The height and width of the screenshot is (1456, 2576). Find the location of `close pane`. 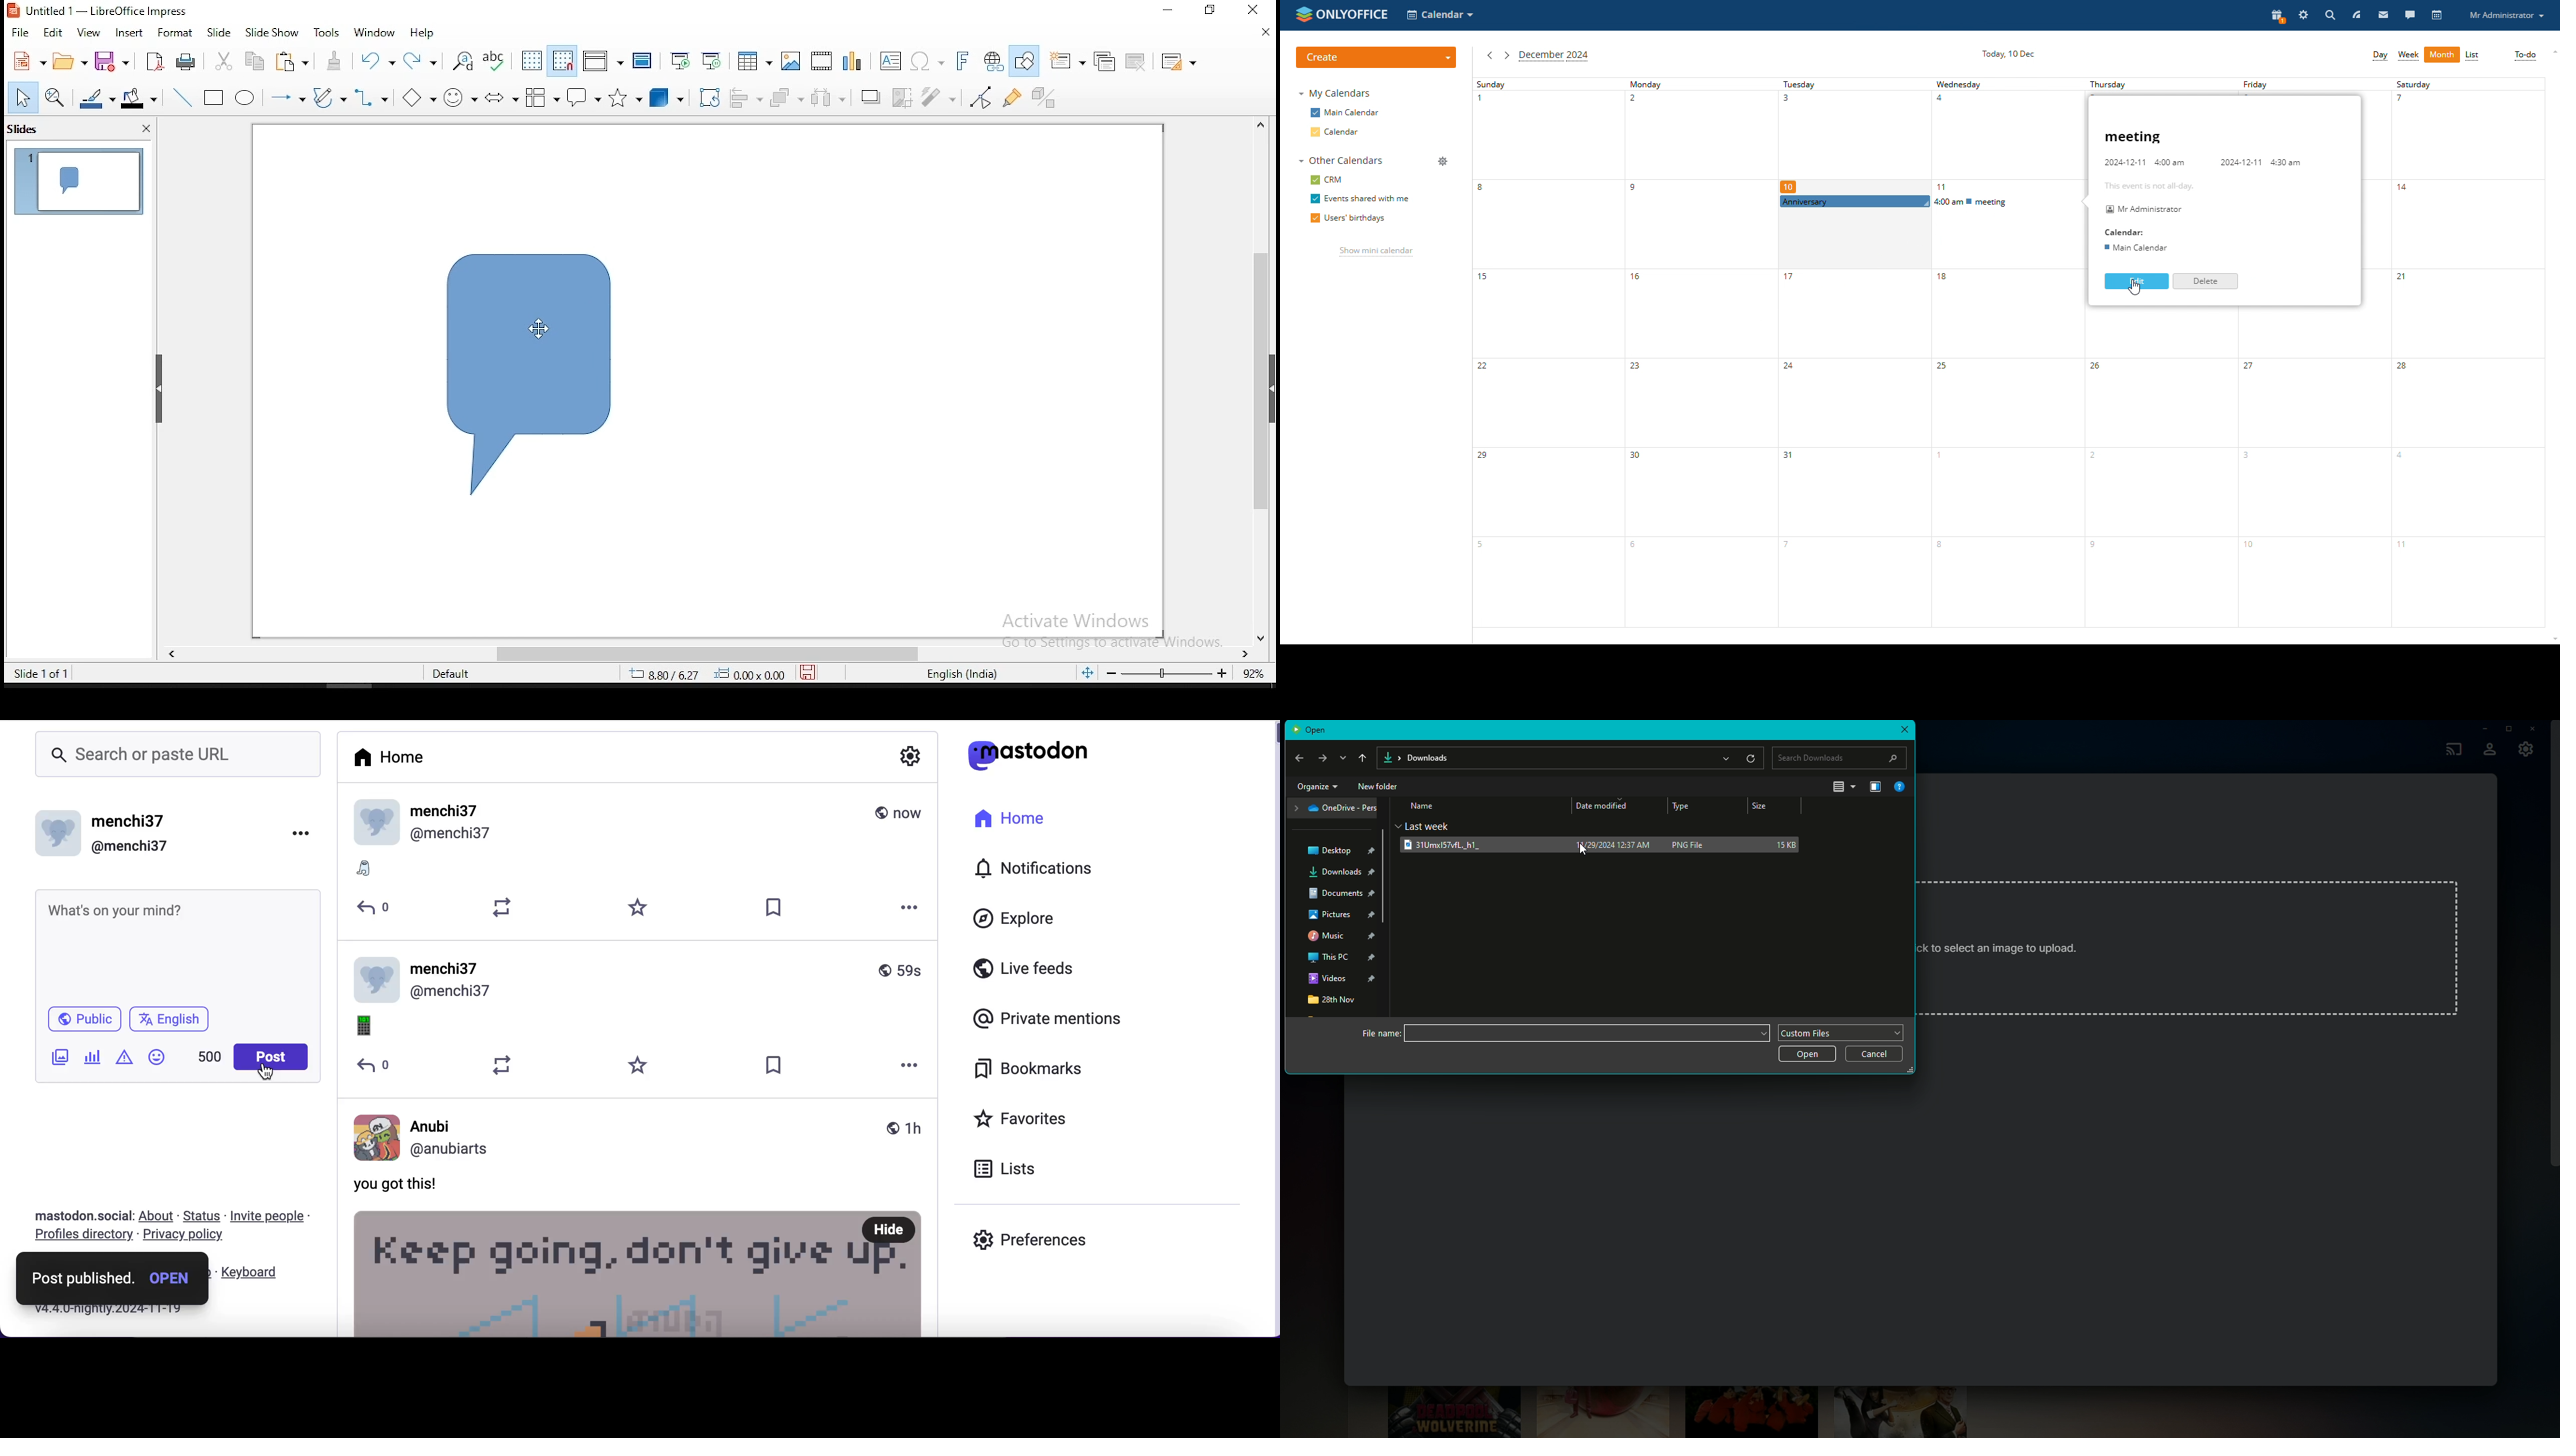

close pane is located at coordinates (145, 128).